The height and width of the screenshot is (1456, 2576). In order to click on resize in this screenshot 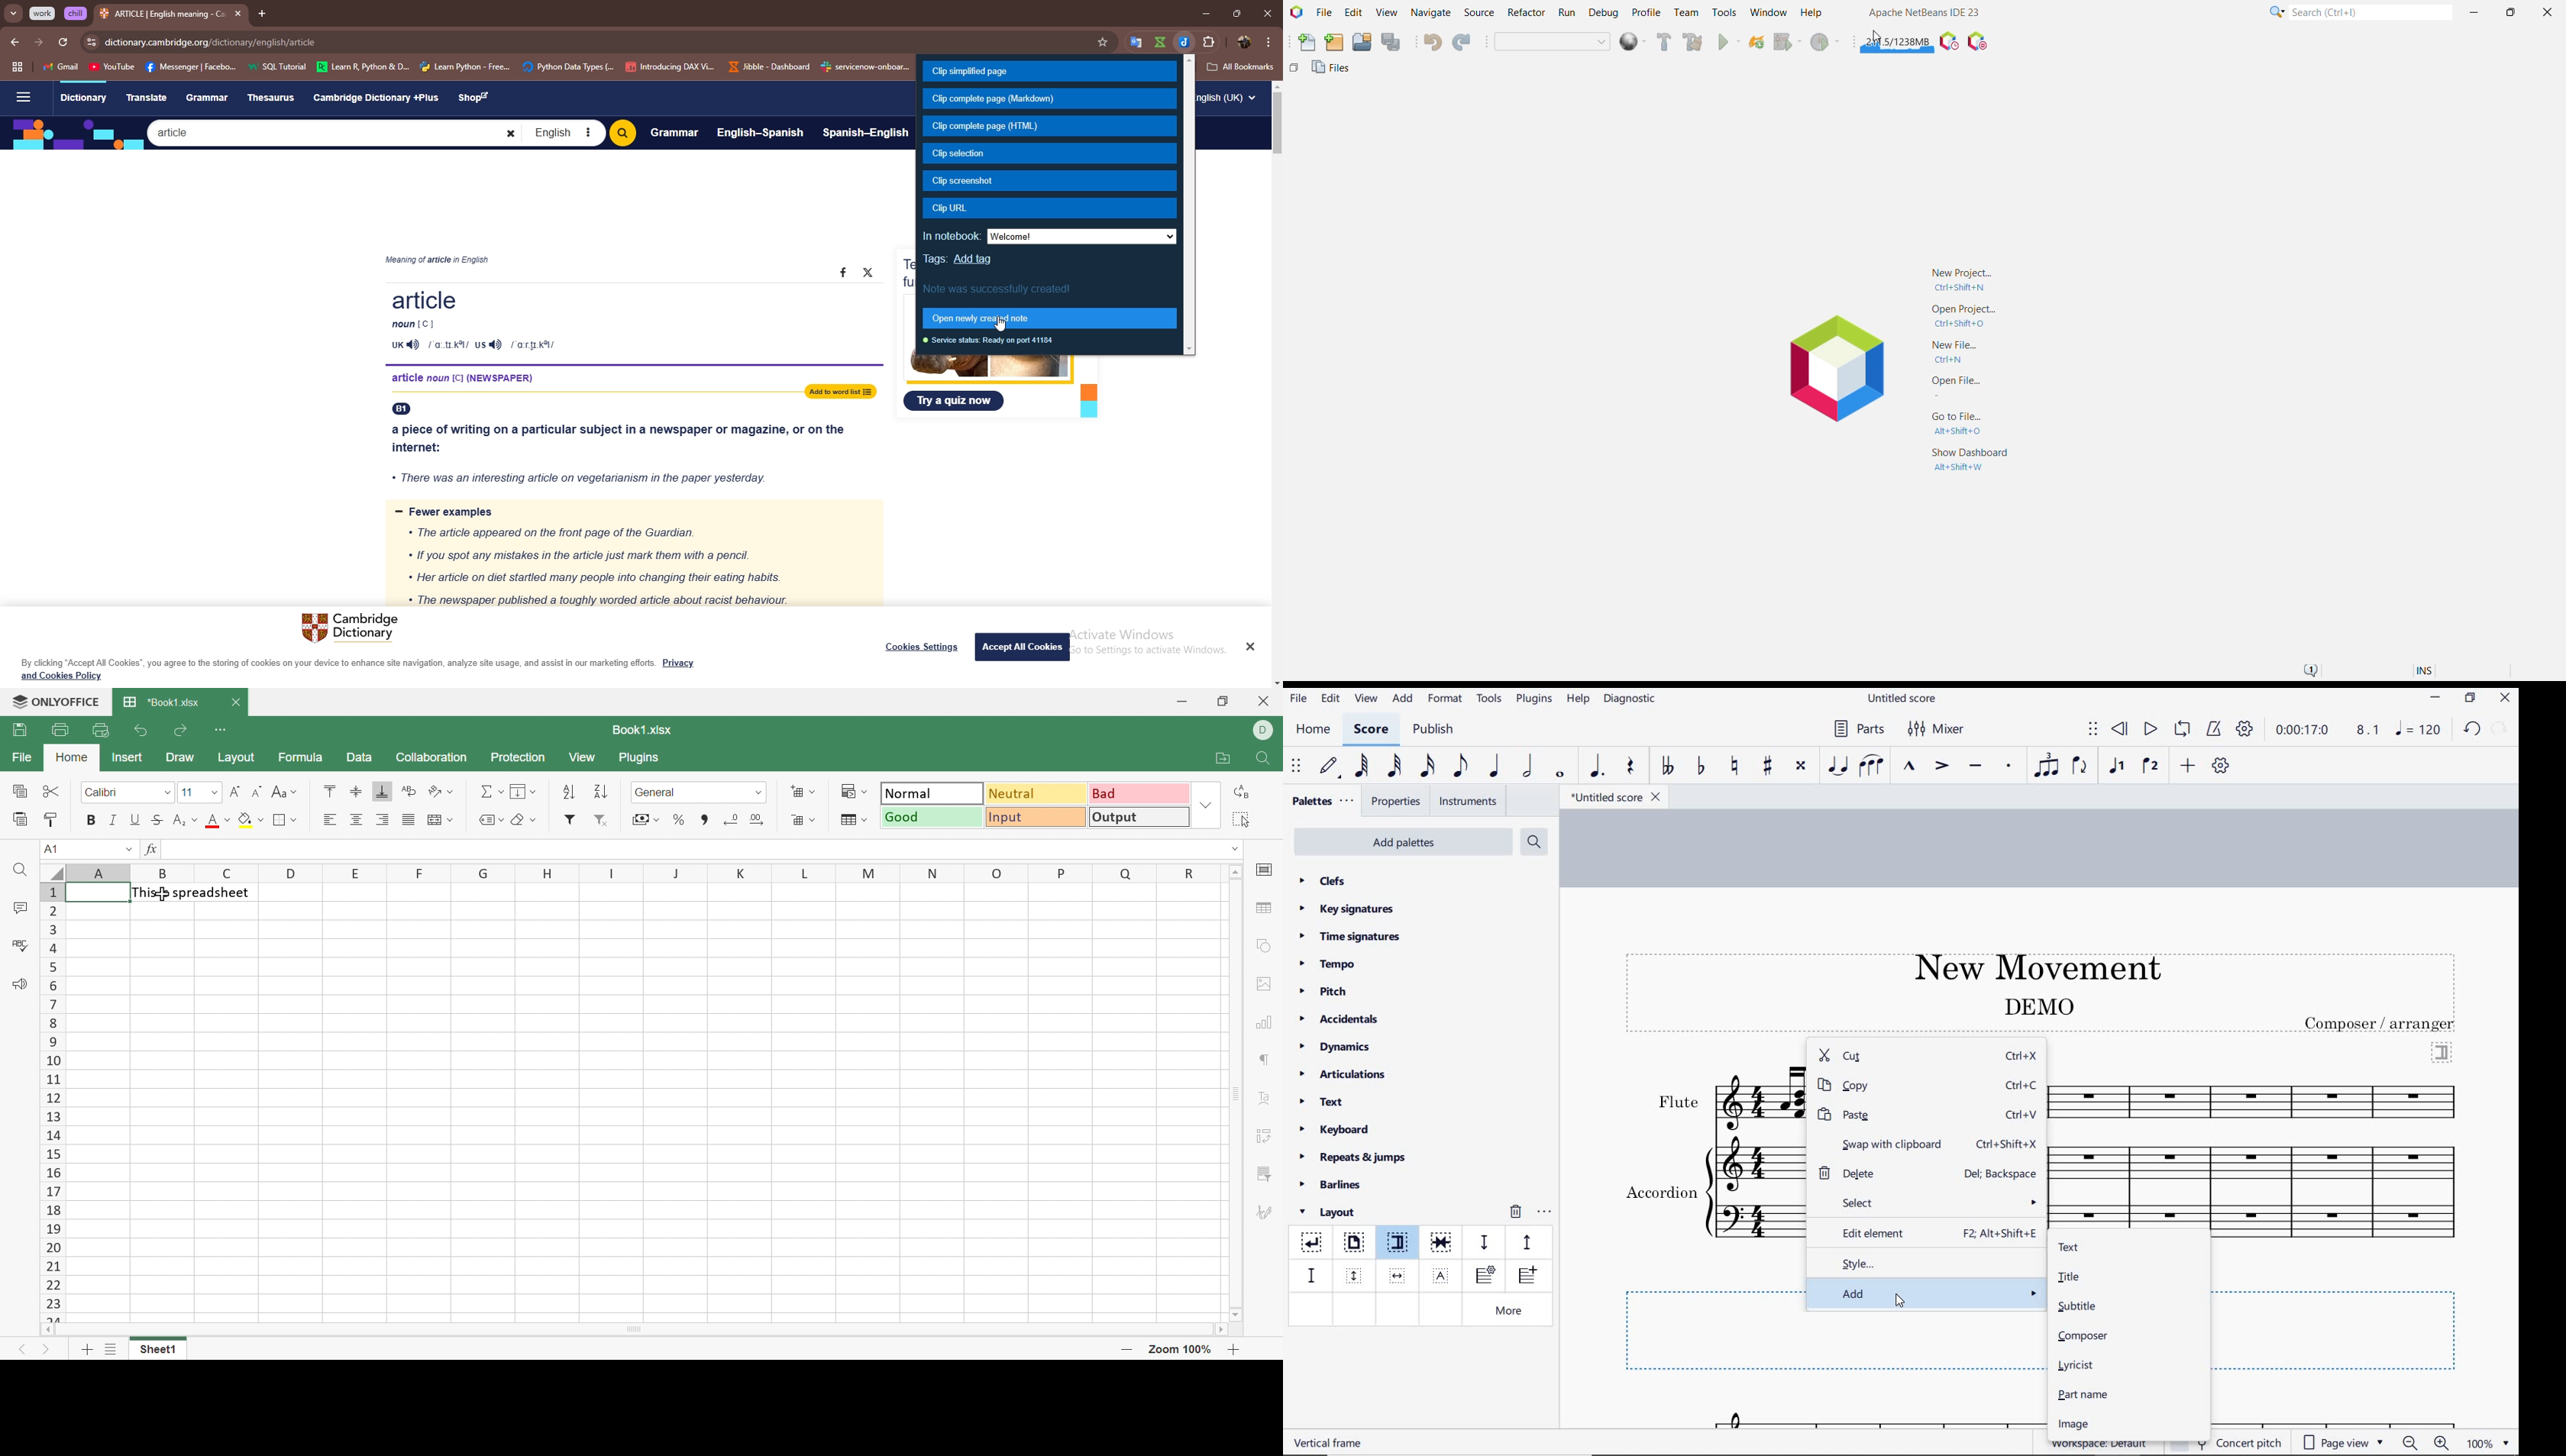, I will do `click(1236, 13)`.